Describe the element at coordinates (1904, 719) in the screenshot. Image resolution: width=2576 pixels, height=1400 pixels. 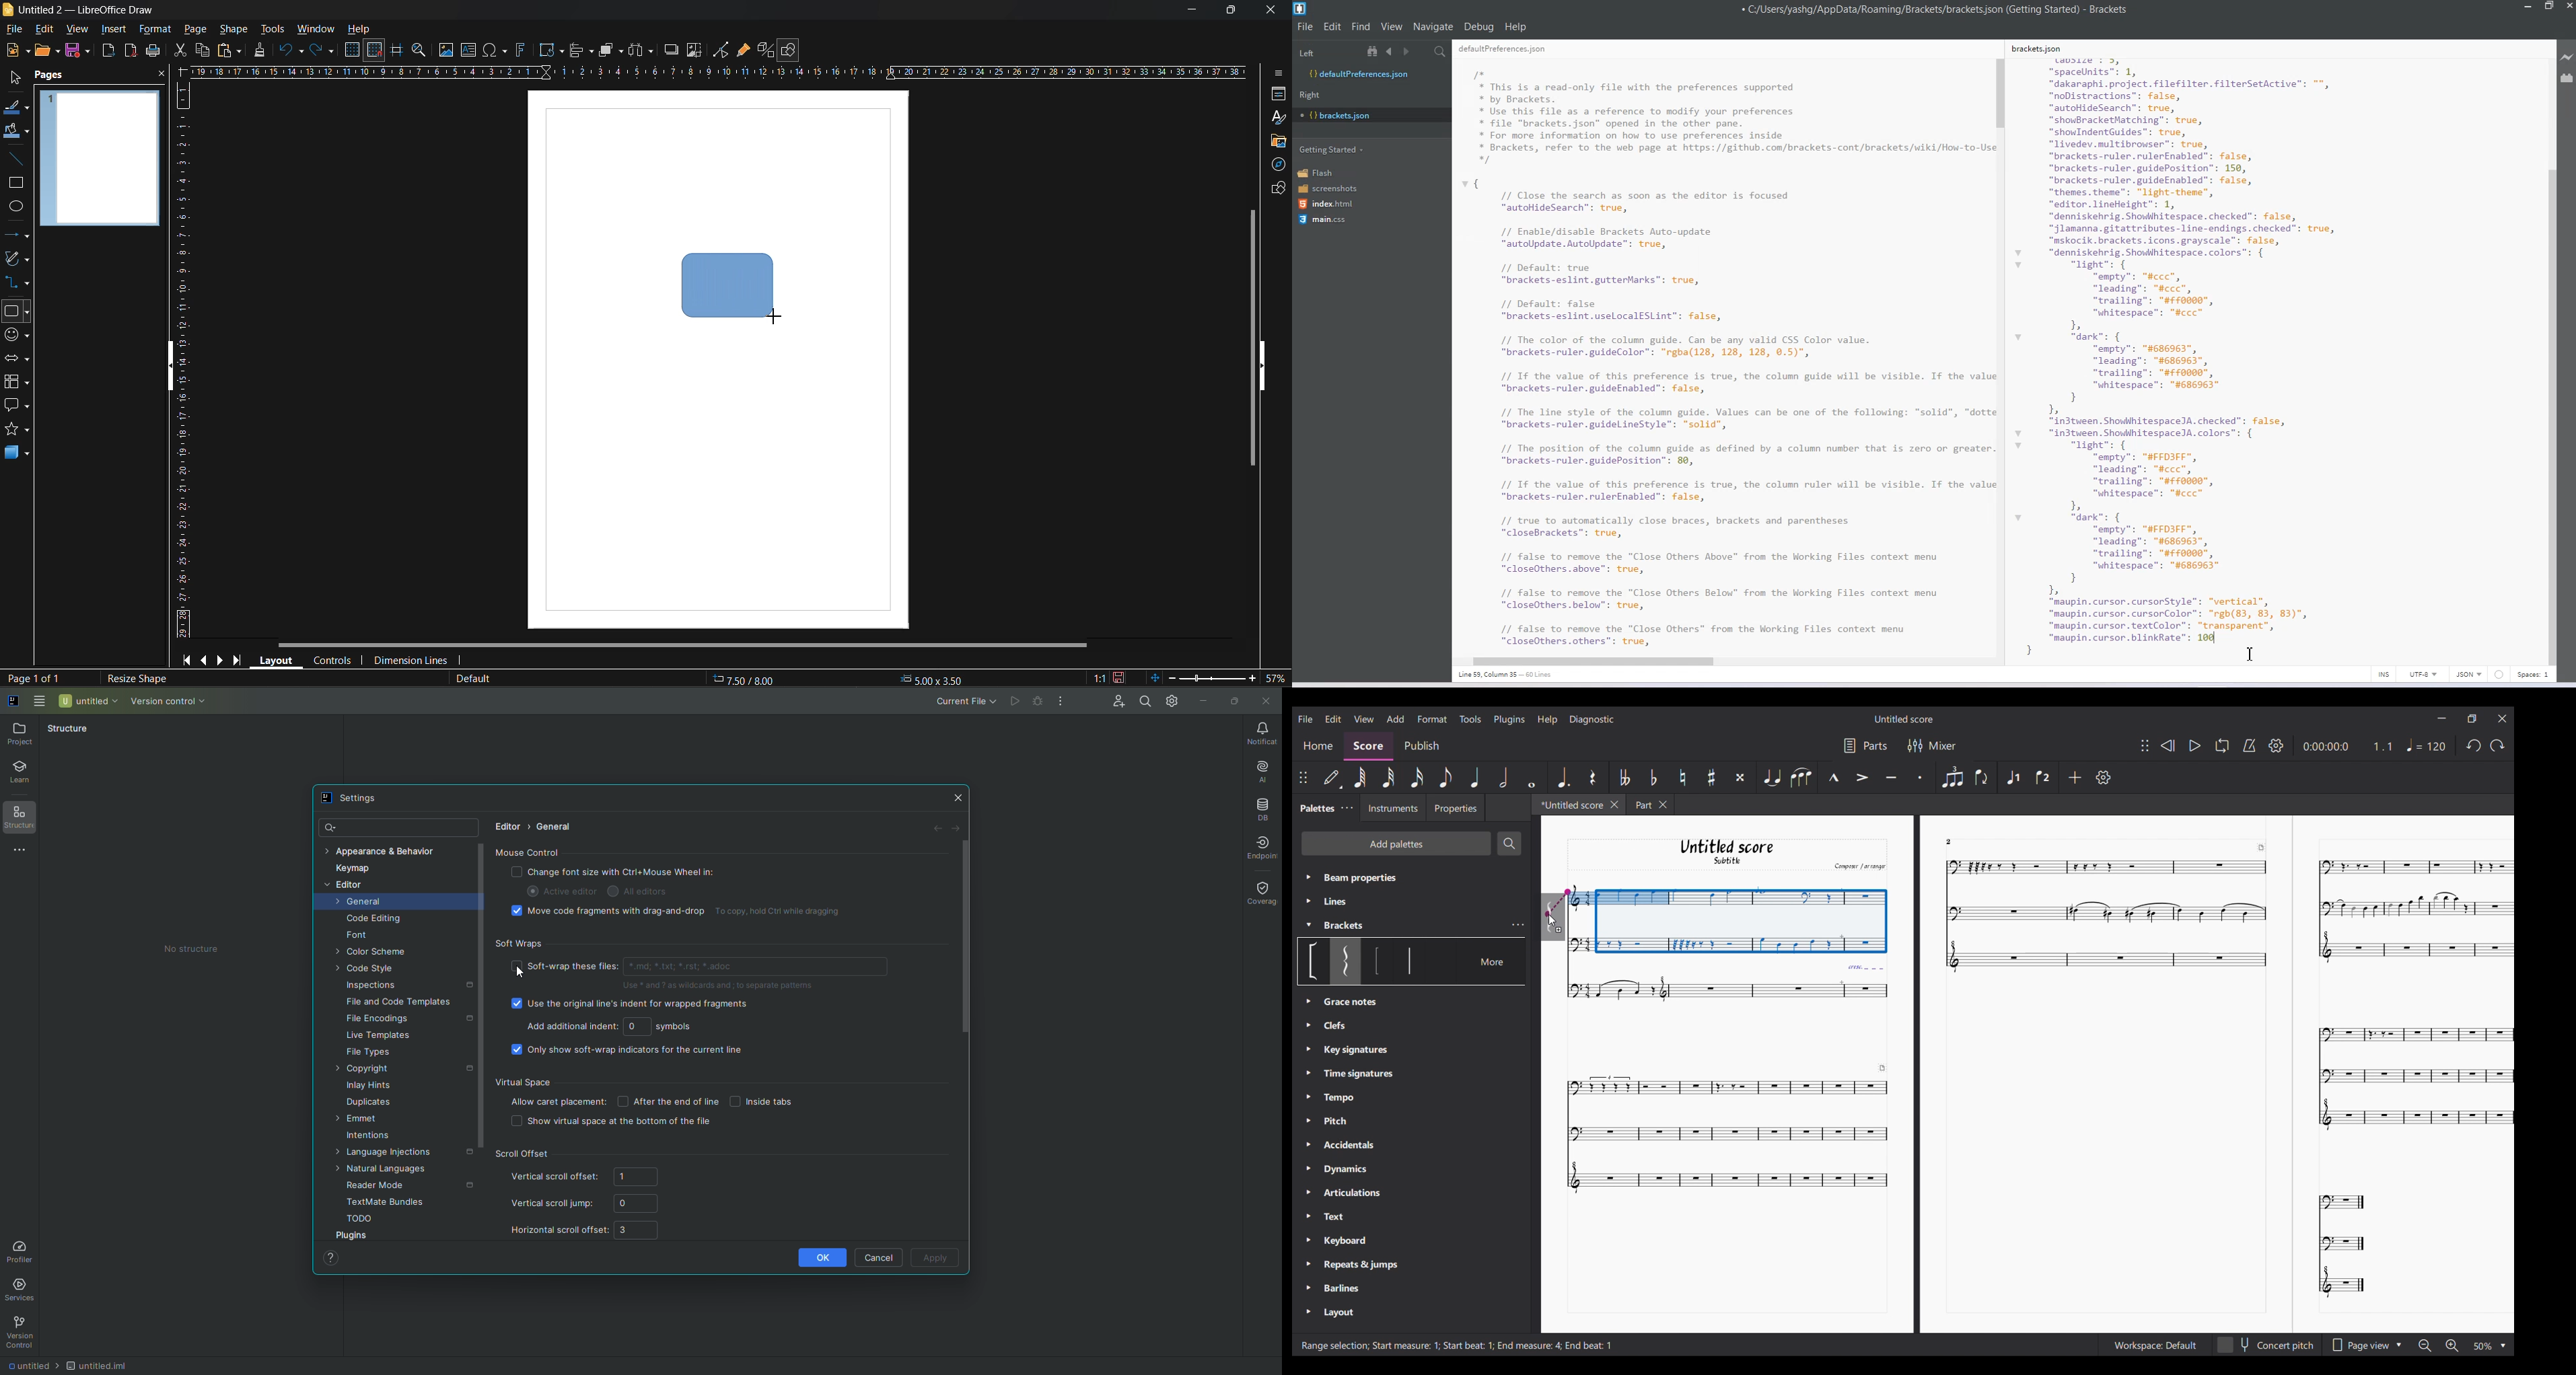
I see `Untitled Score` at that location.